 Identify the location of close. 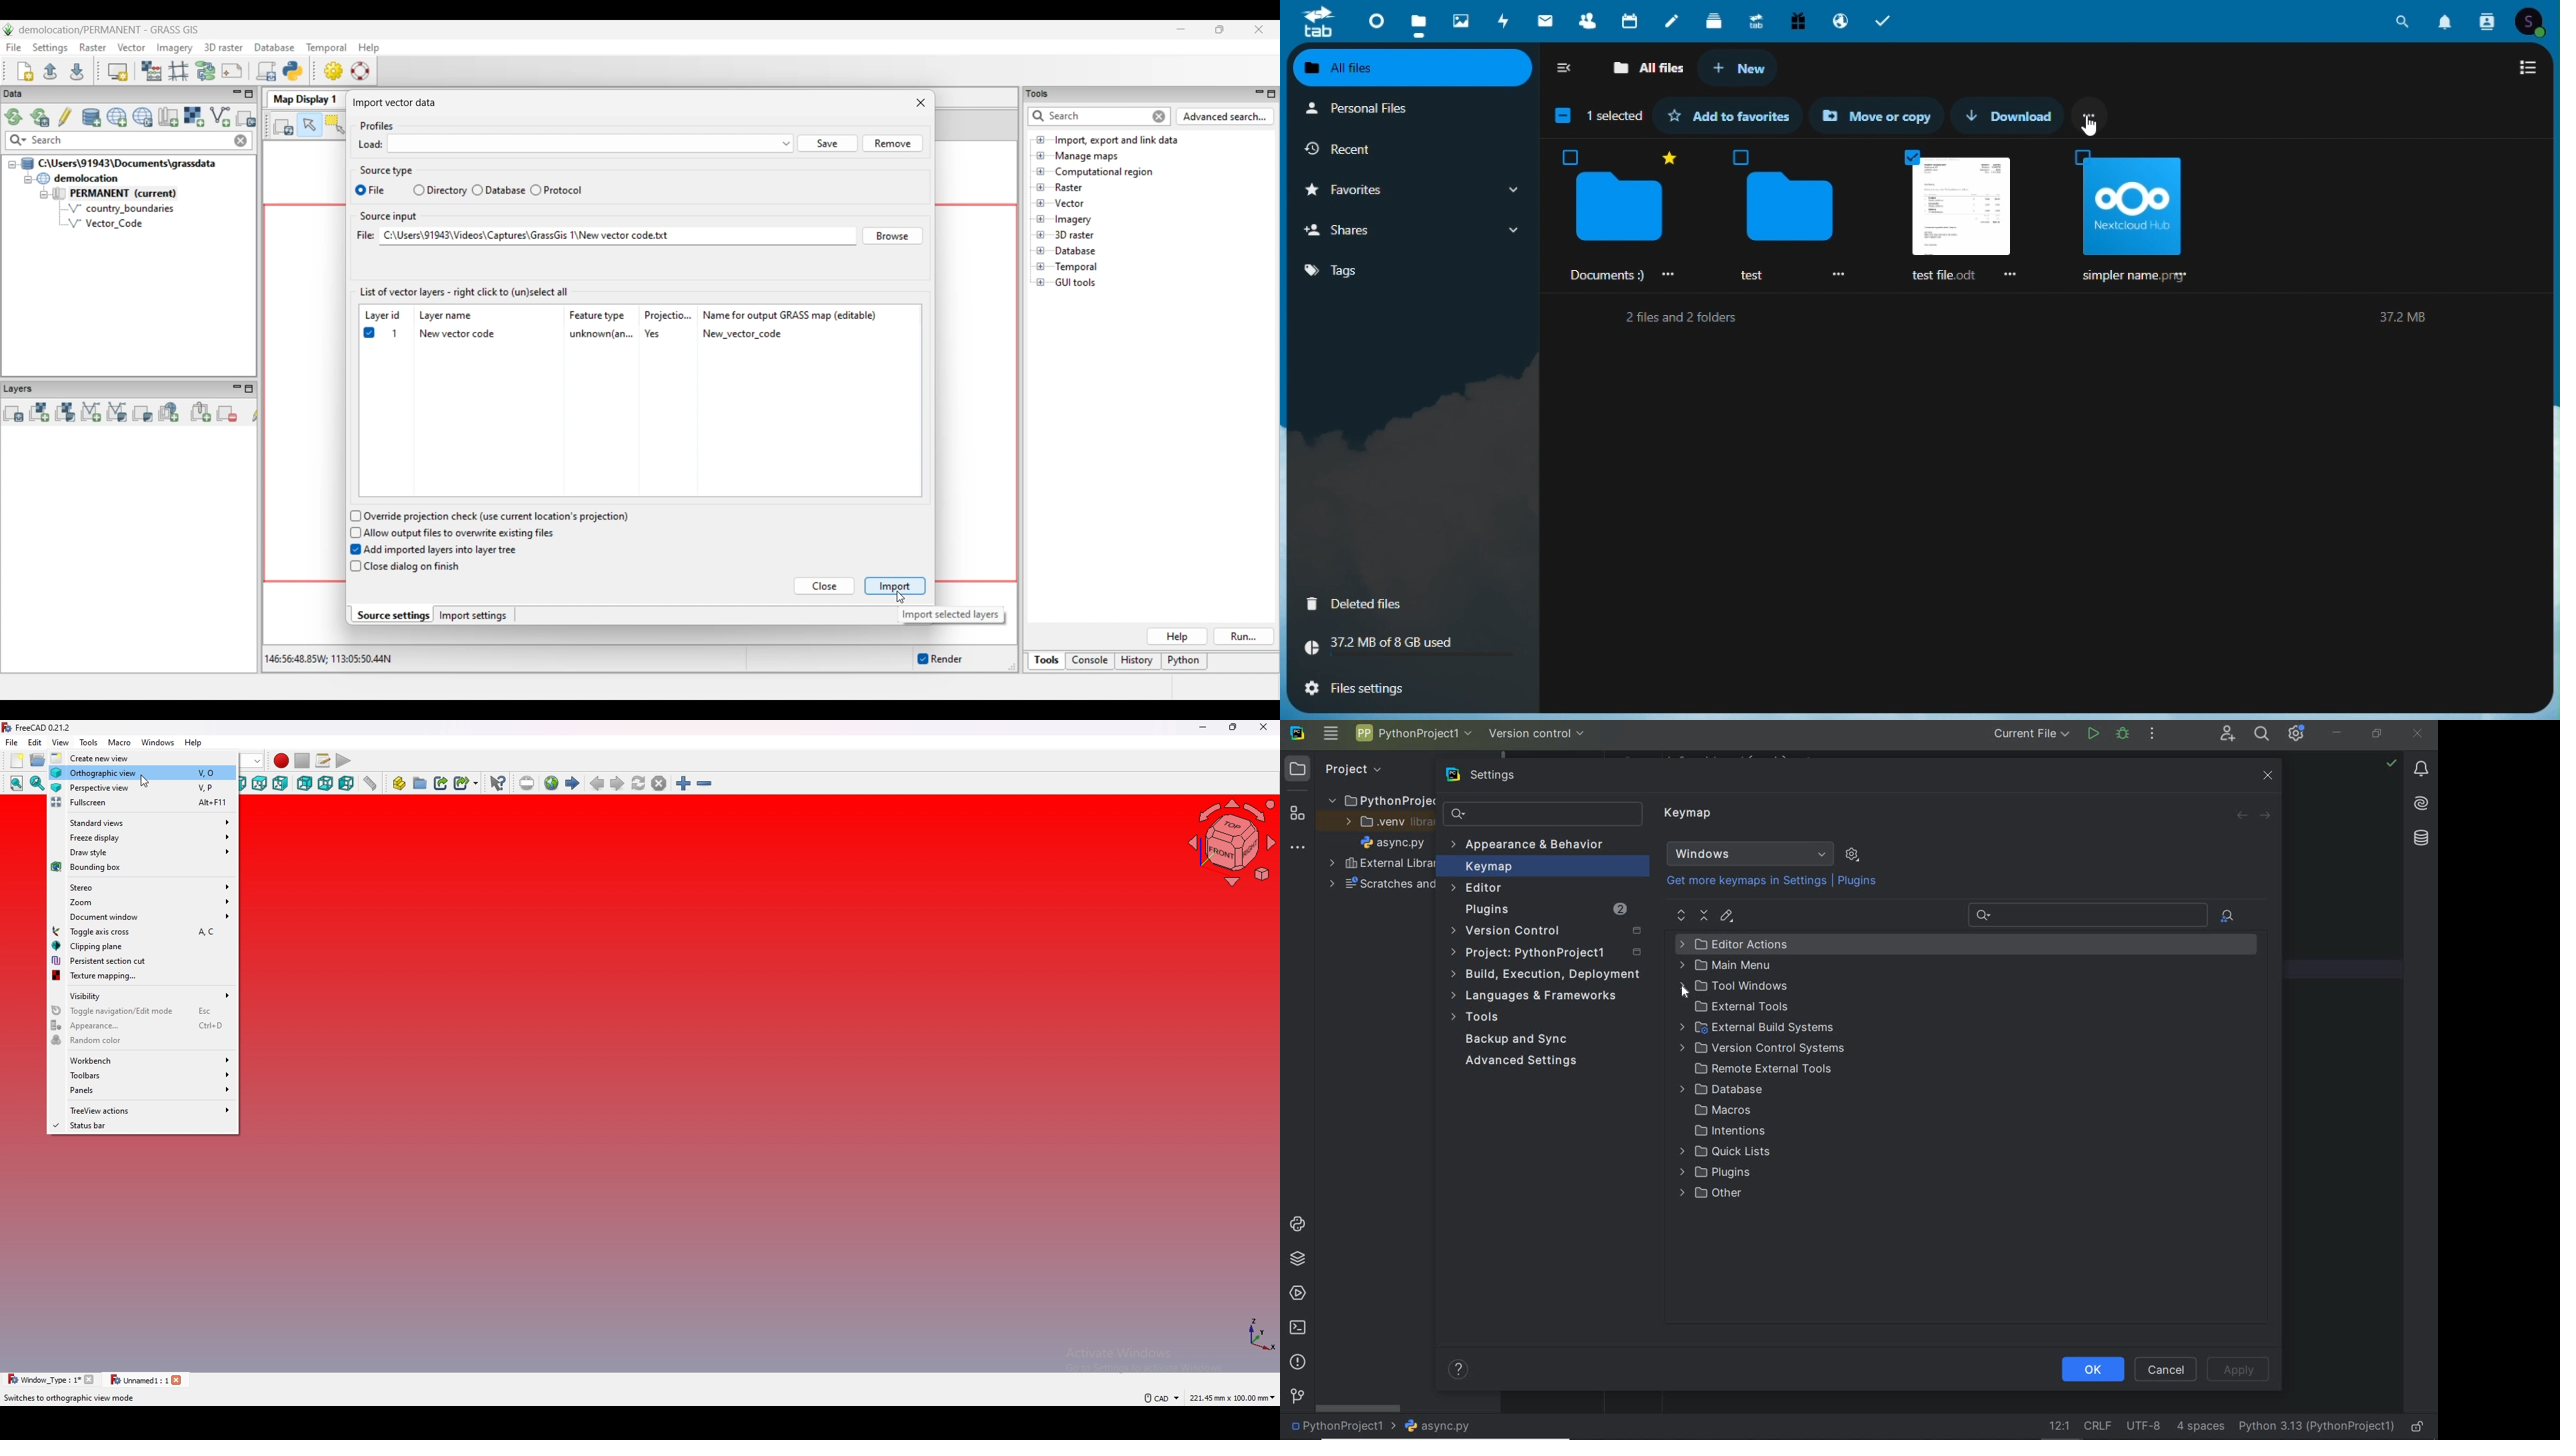
(92, 1380).